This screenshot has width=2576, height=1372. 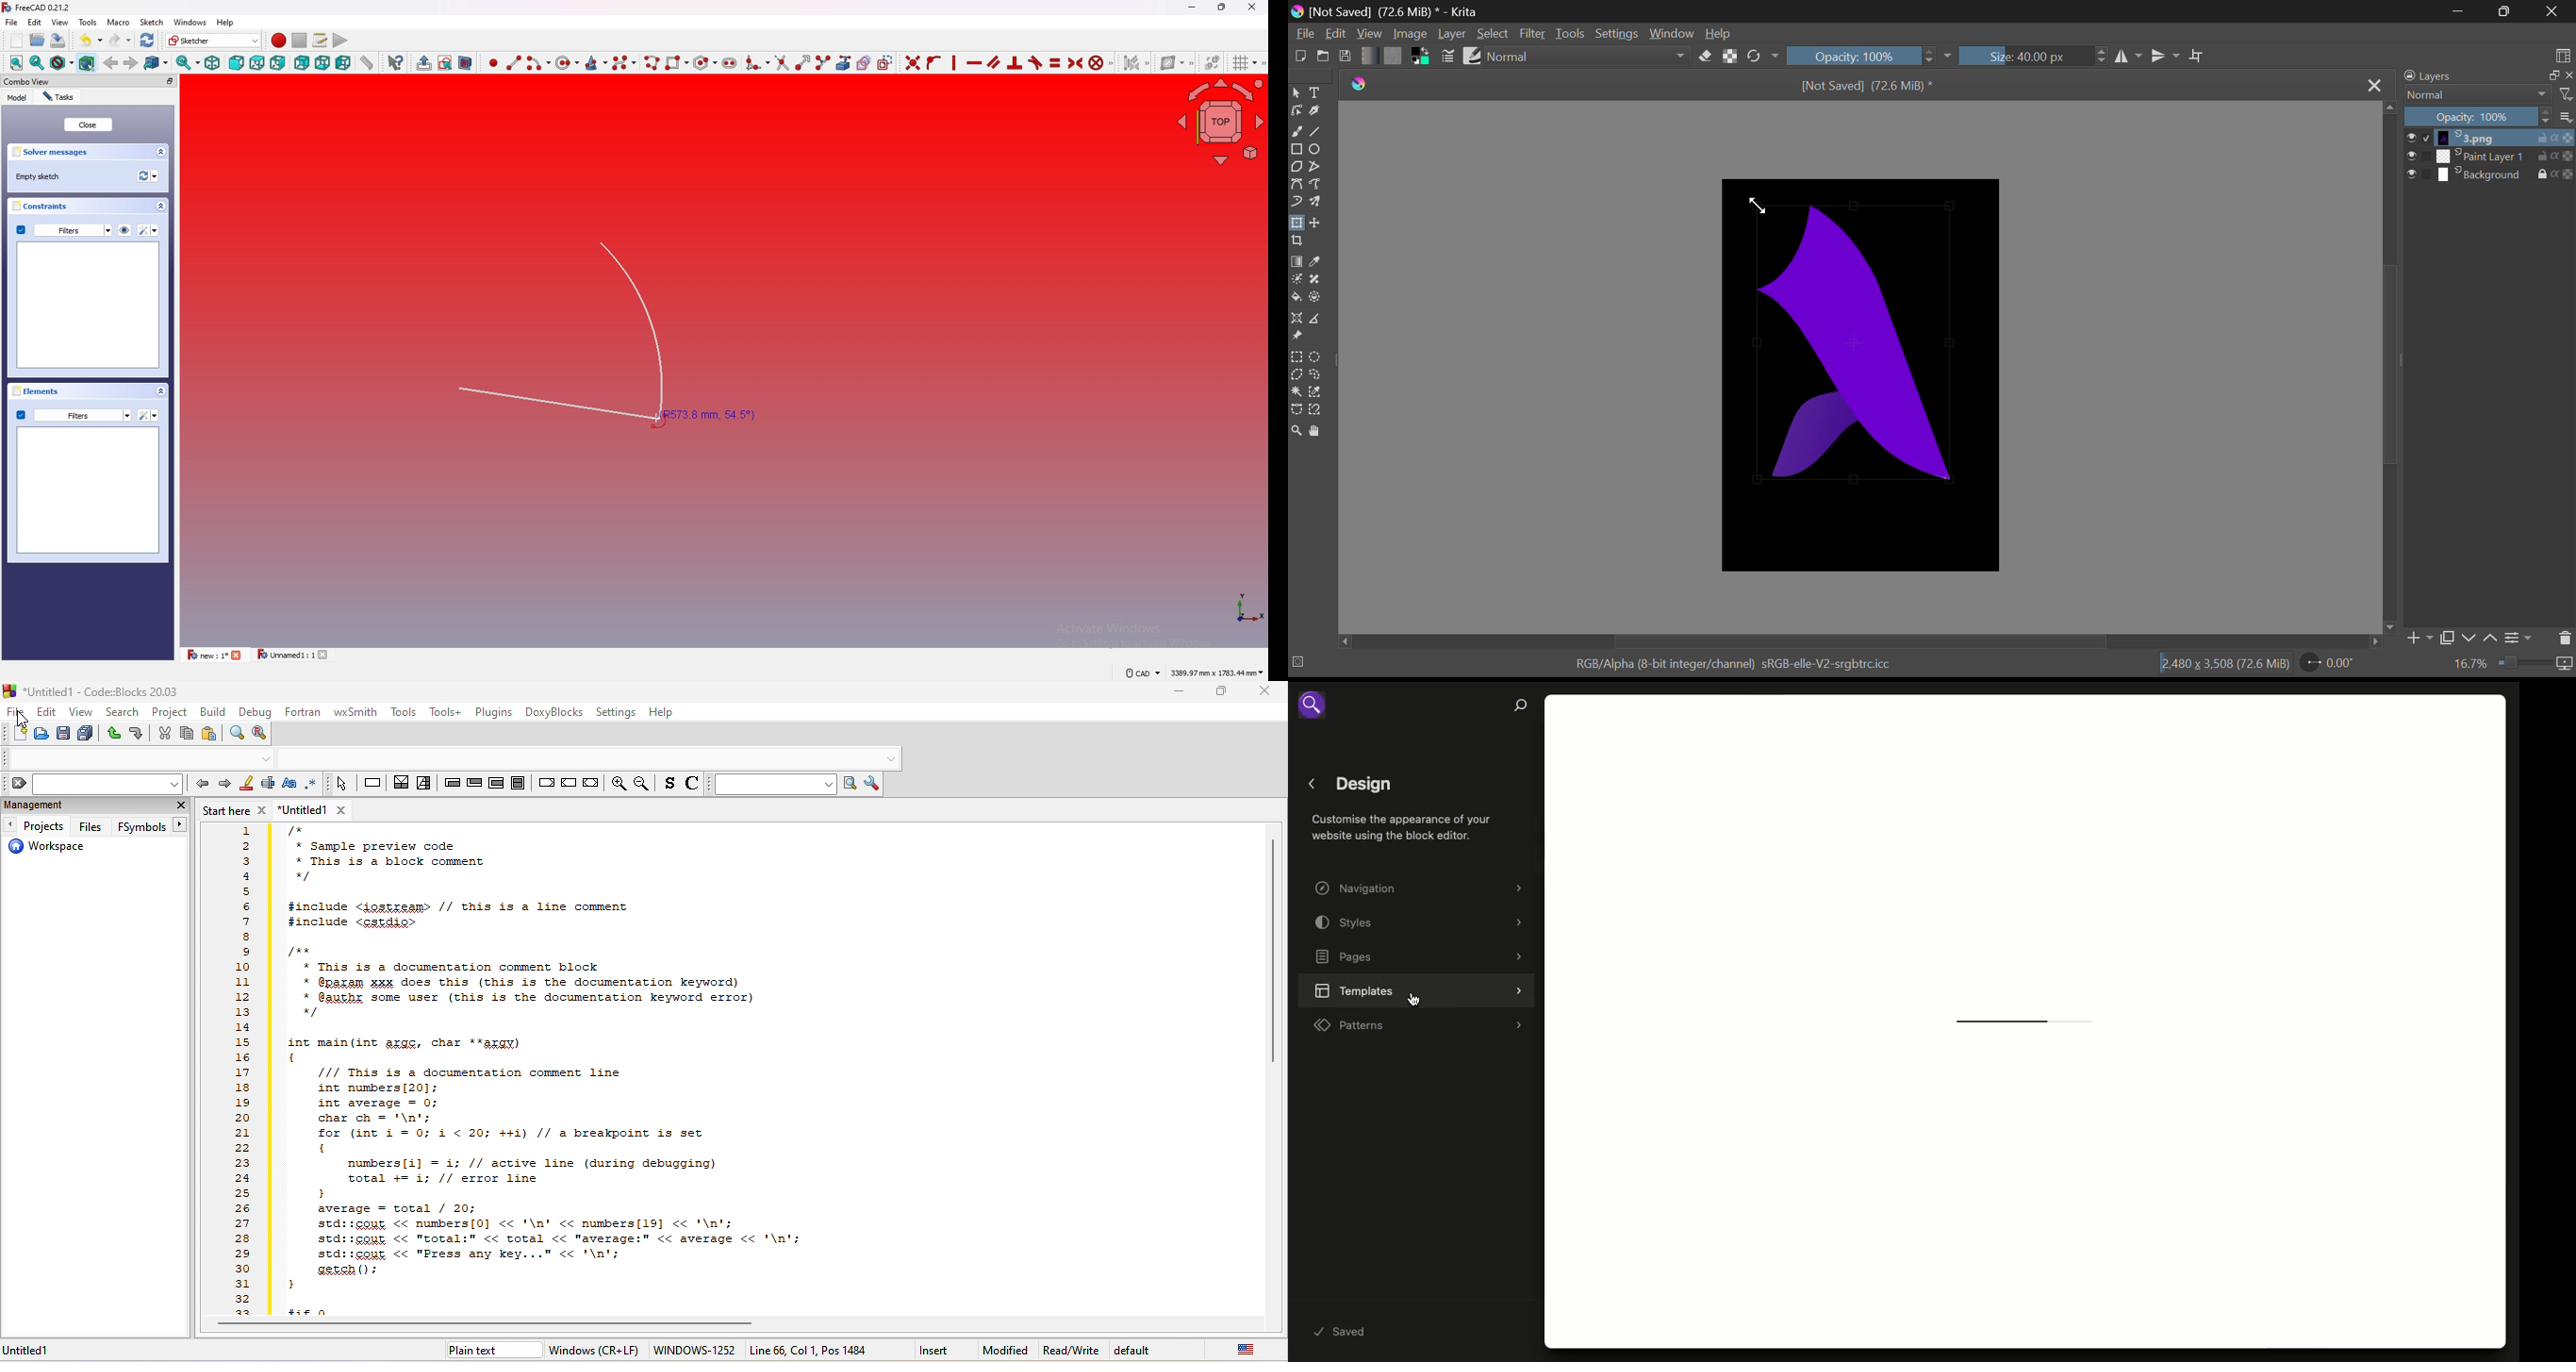 What do you see at coordinates (493, 63) in the screenshot?
I see `create point` at bounding box center [493, 63].